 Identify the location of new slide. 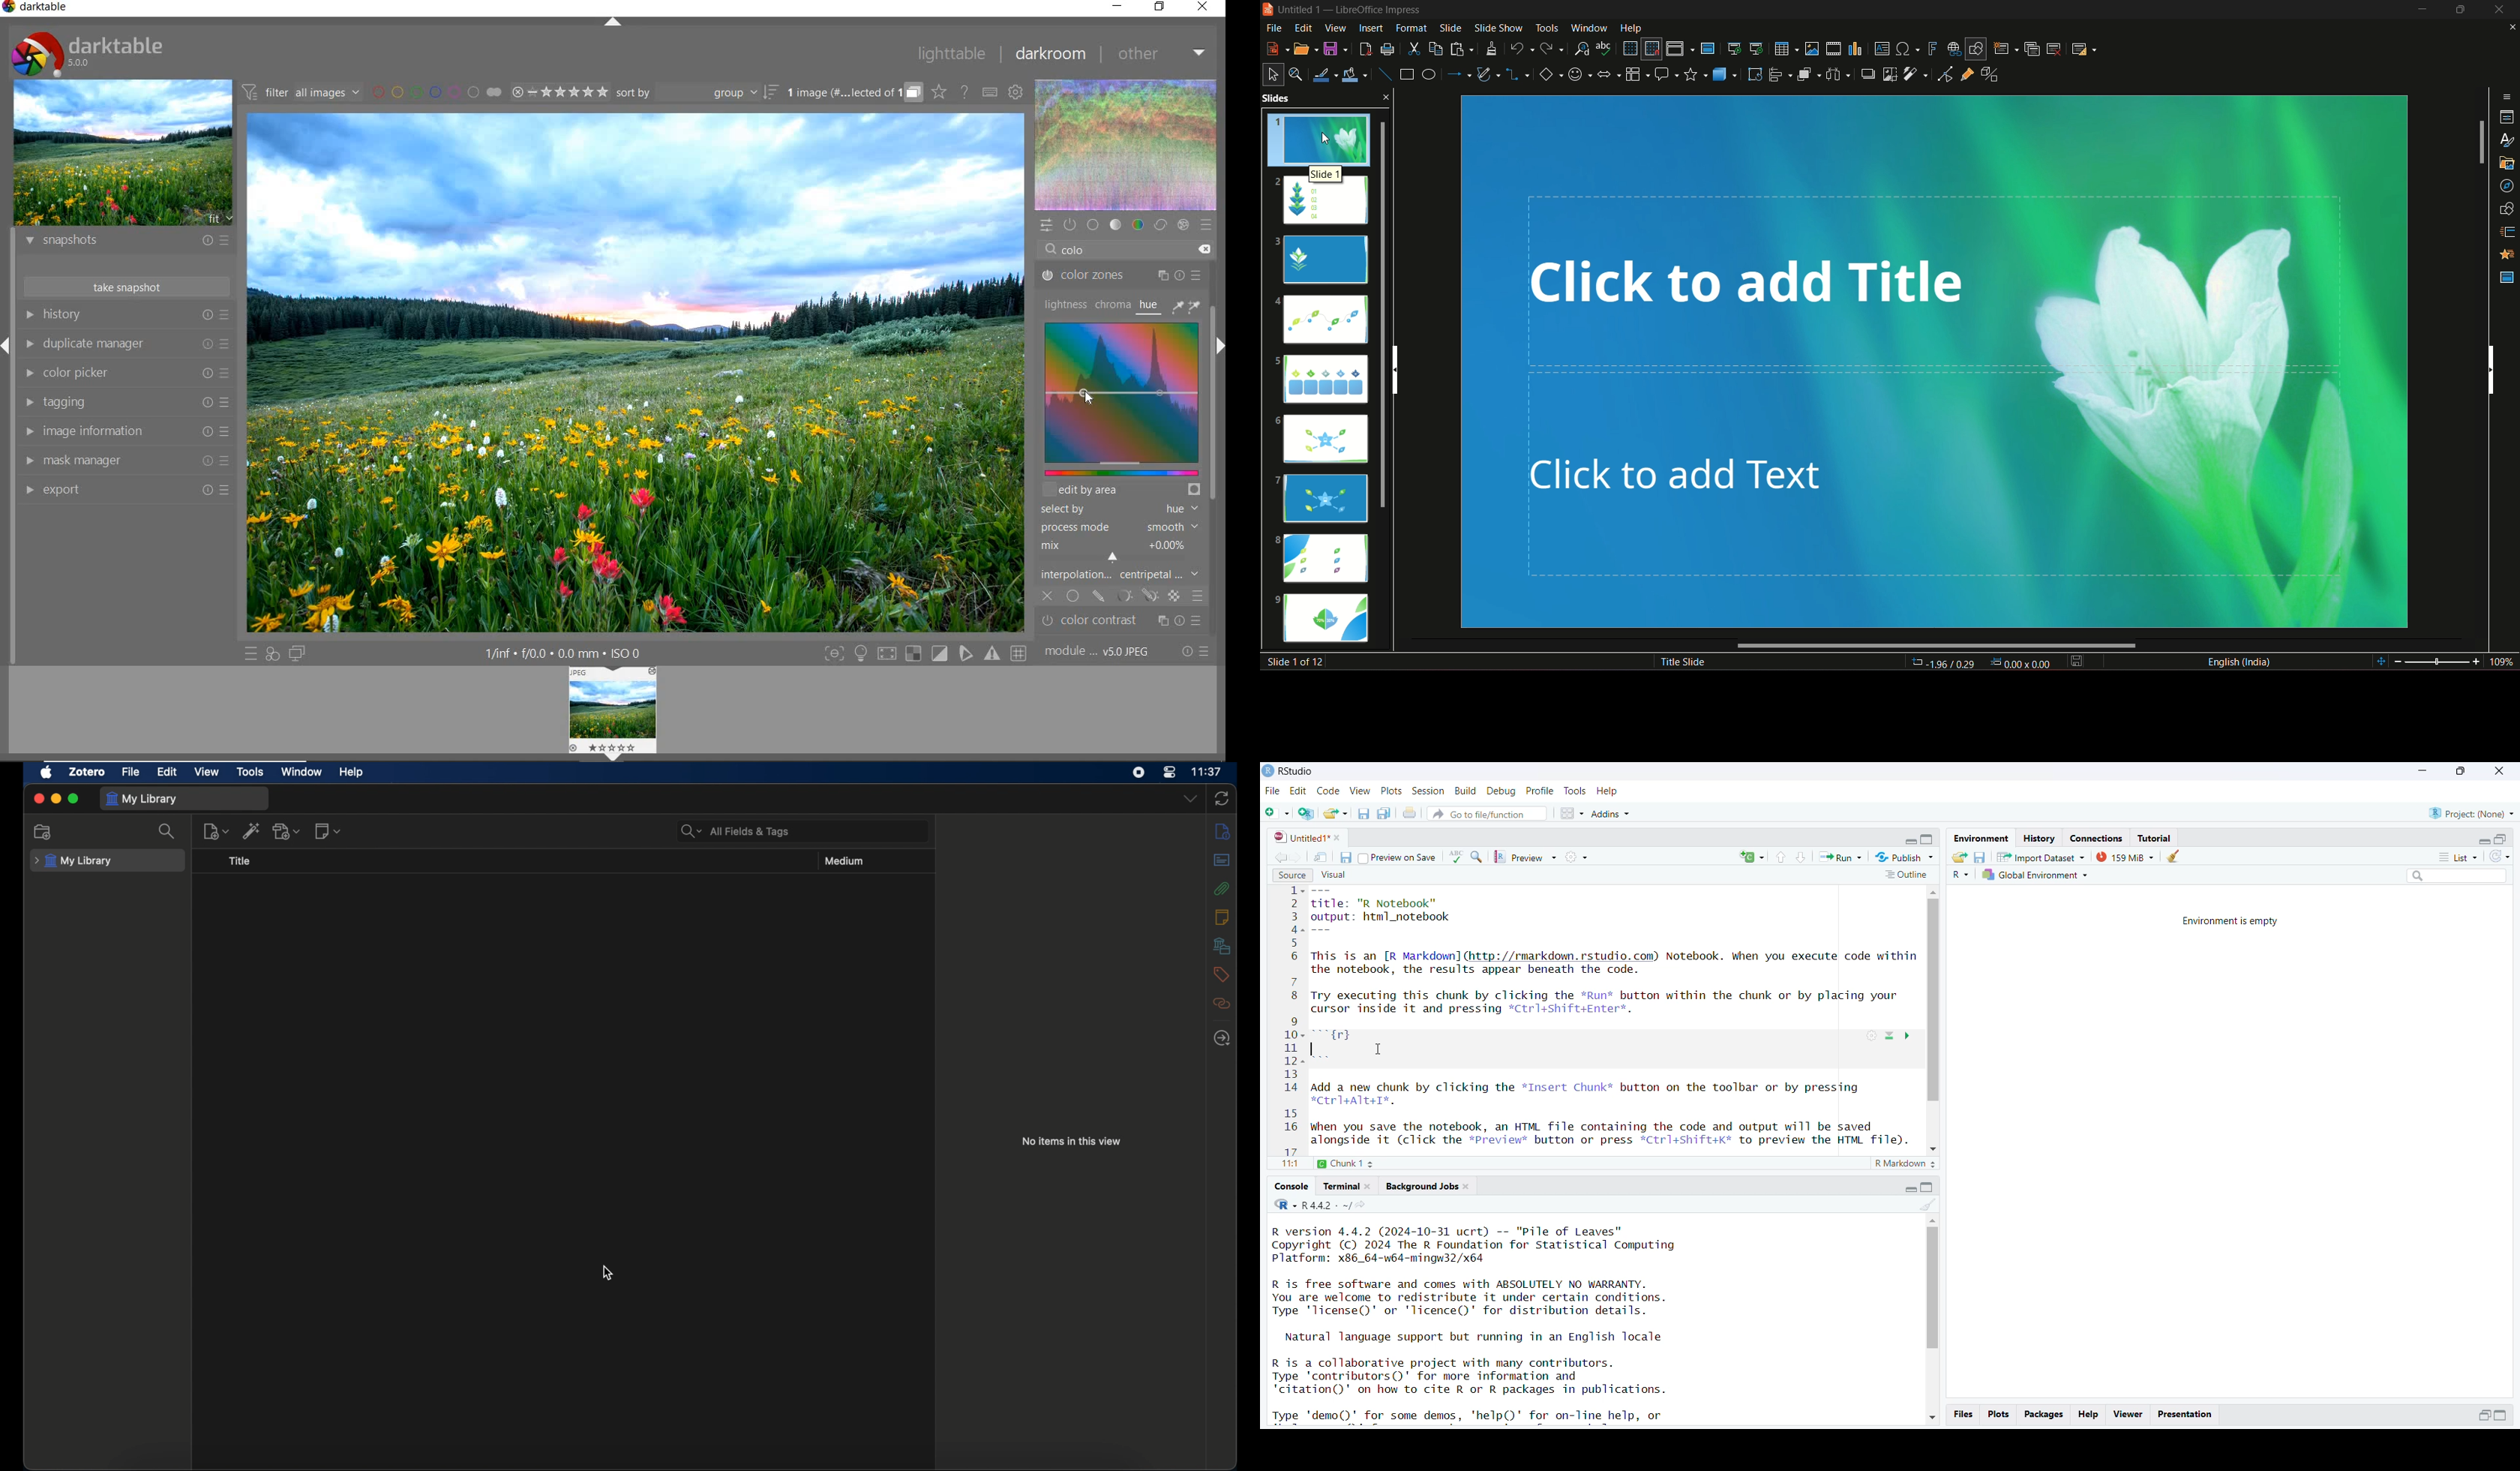
(2006, 48).